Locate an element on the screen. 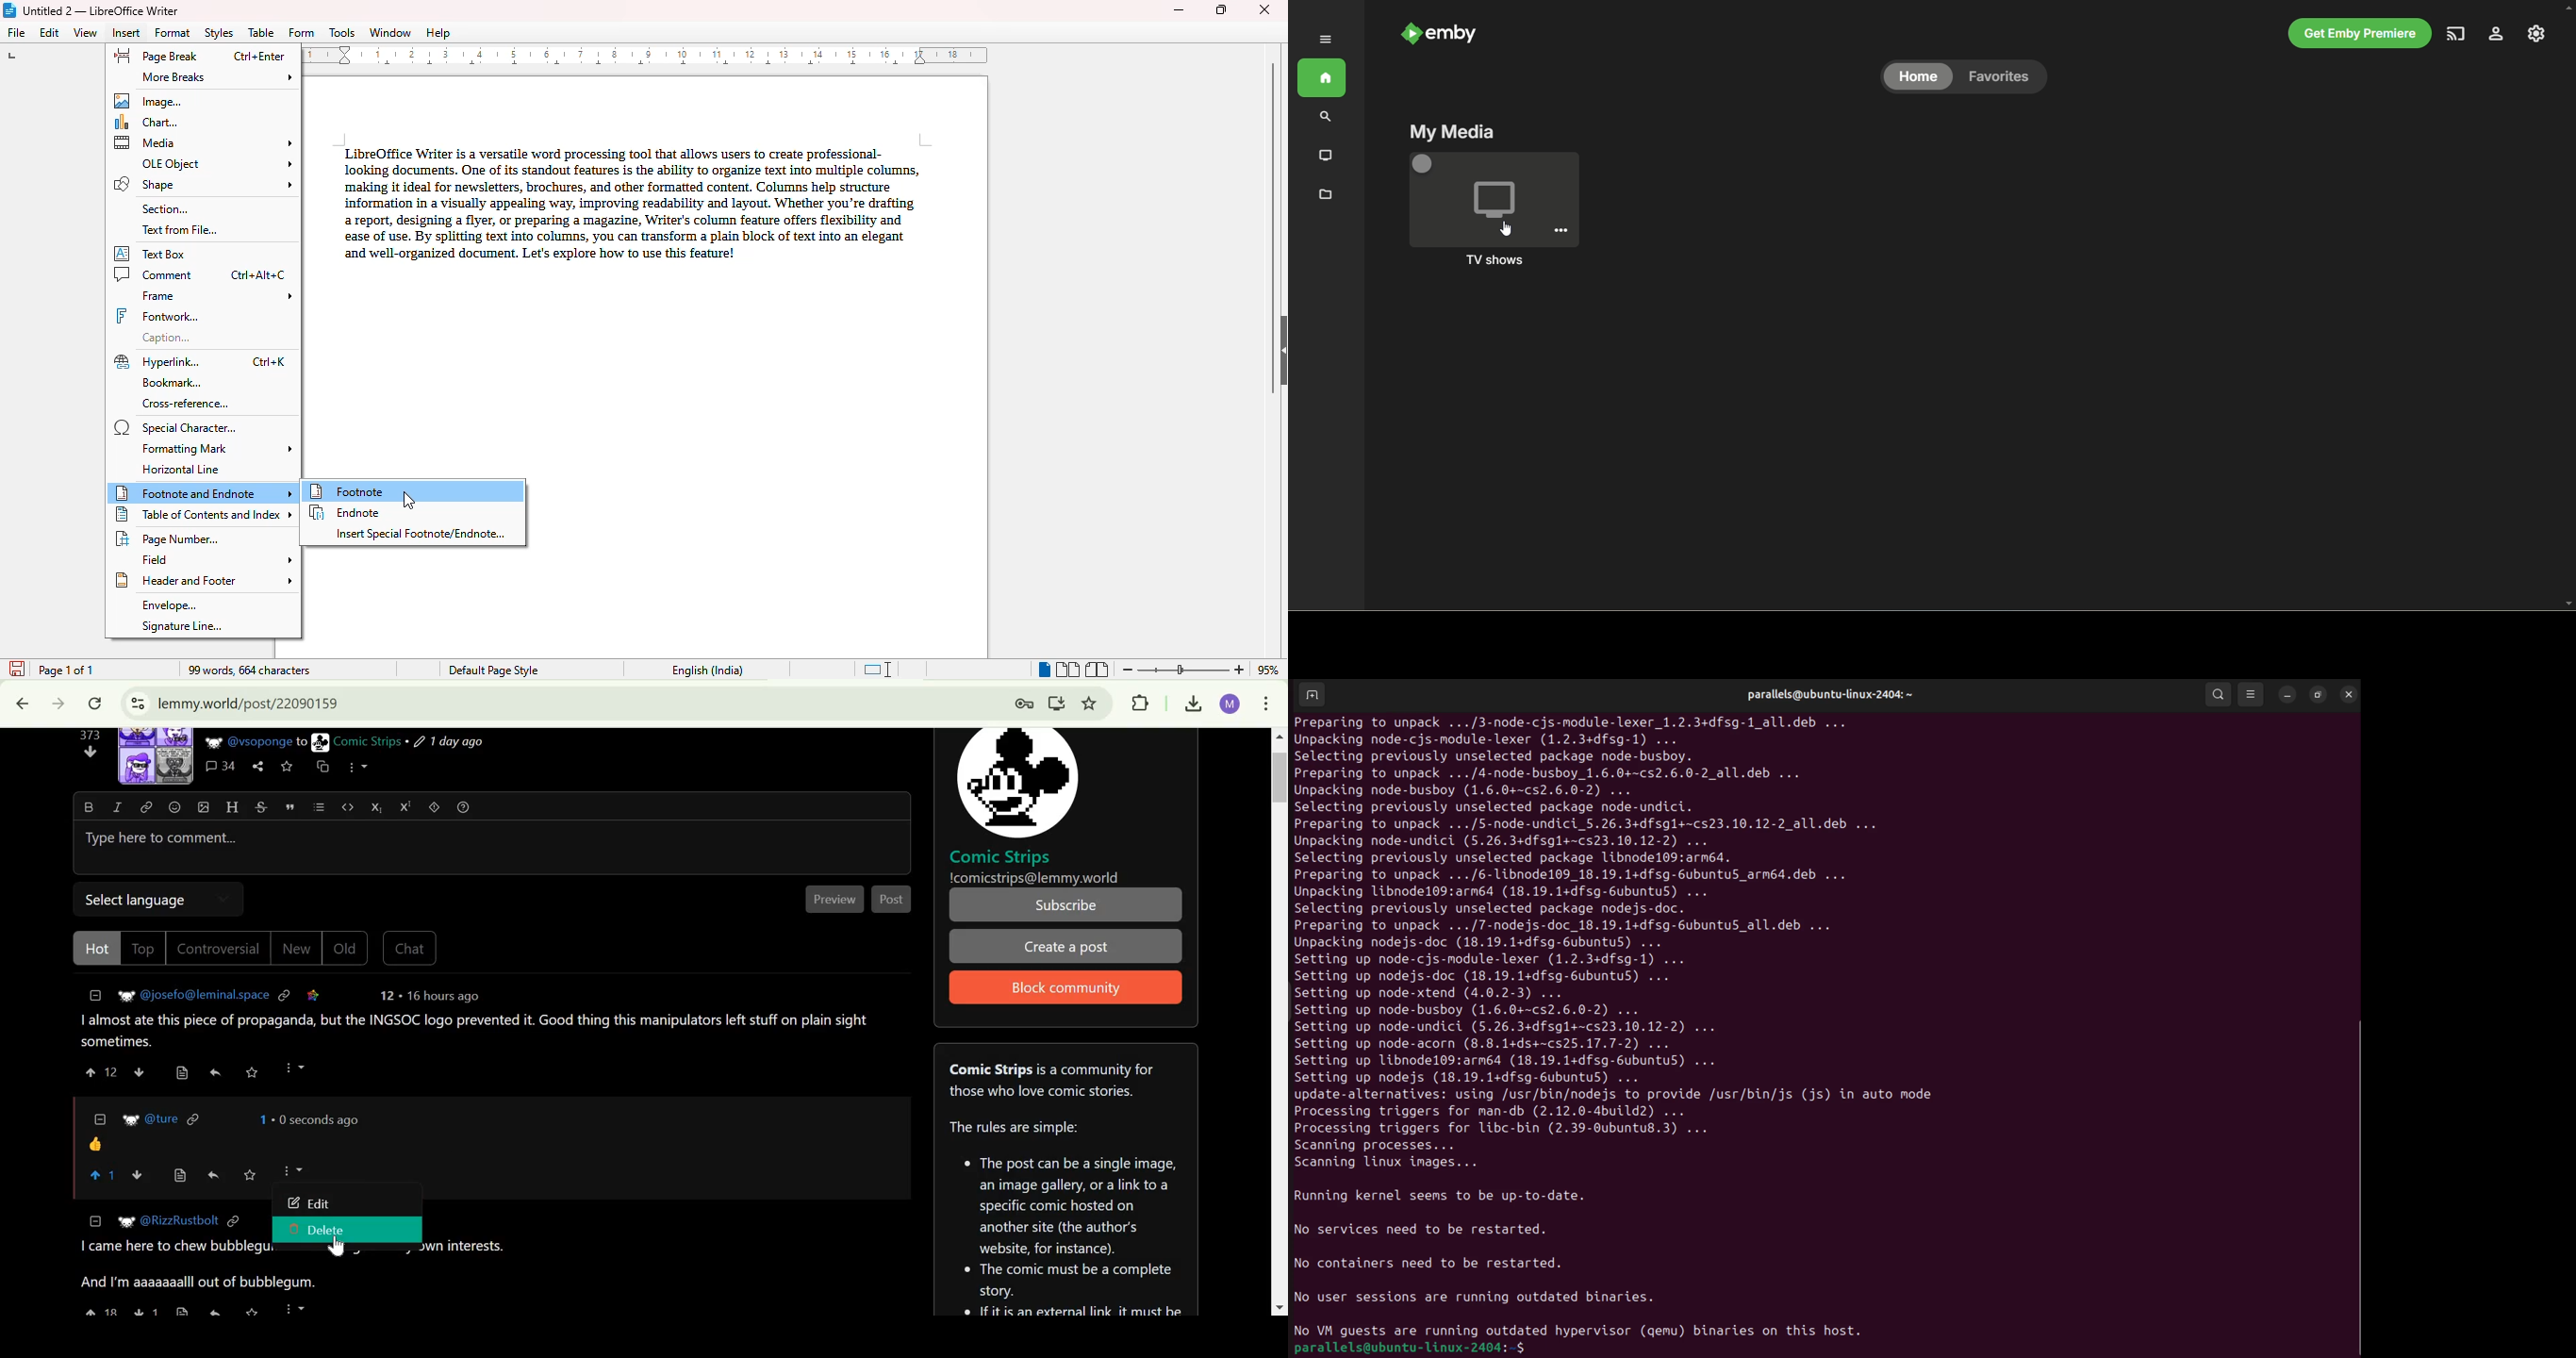 This screenshot has height=1372, width=2576. 1 upvote is located at coordinates (105, 1176).